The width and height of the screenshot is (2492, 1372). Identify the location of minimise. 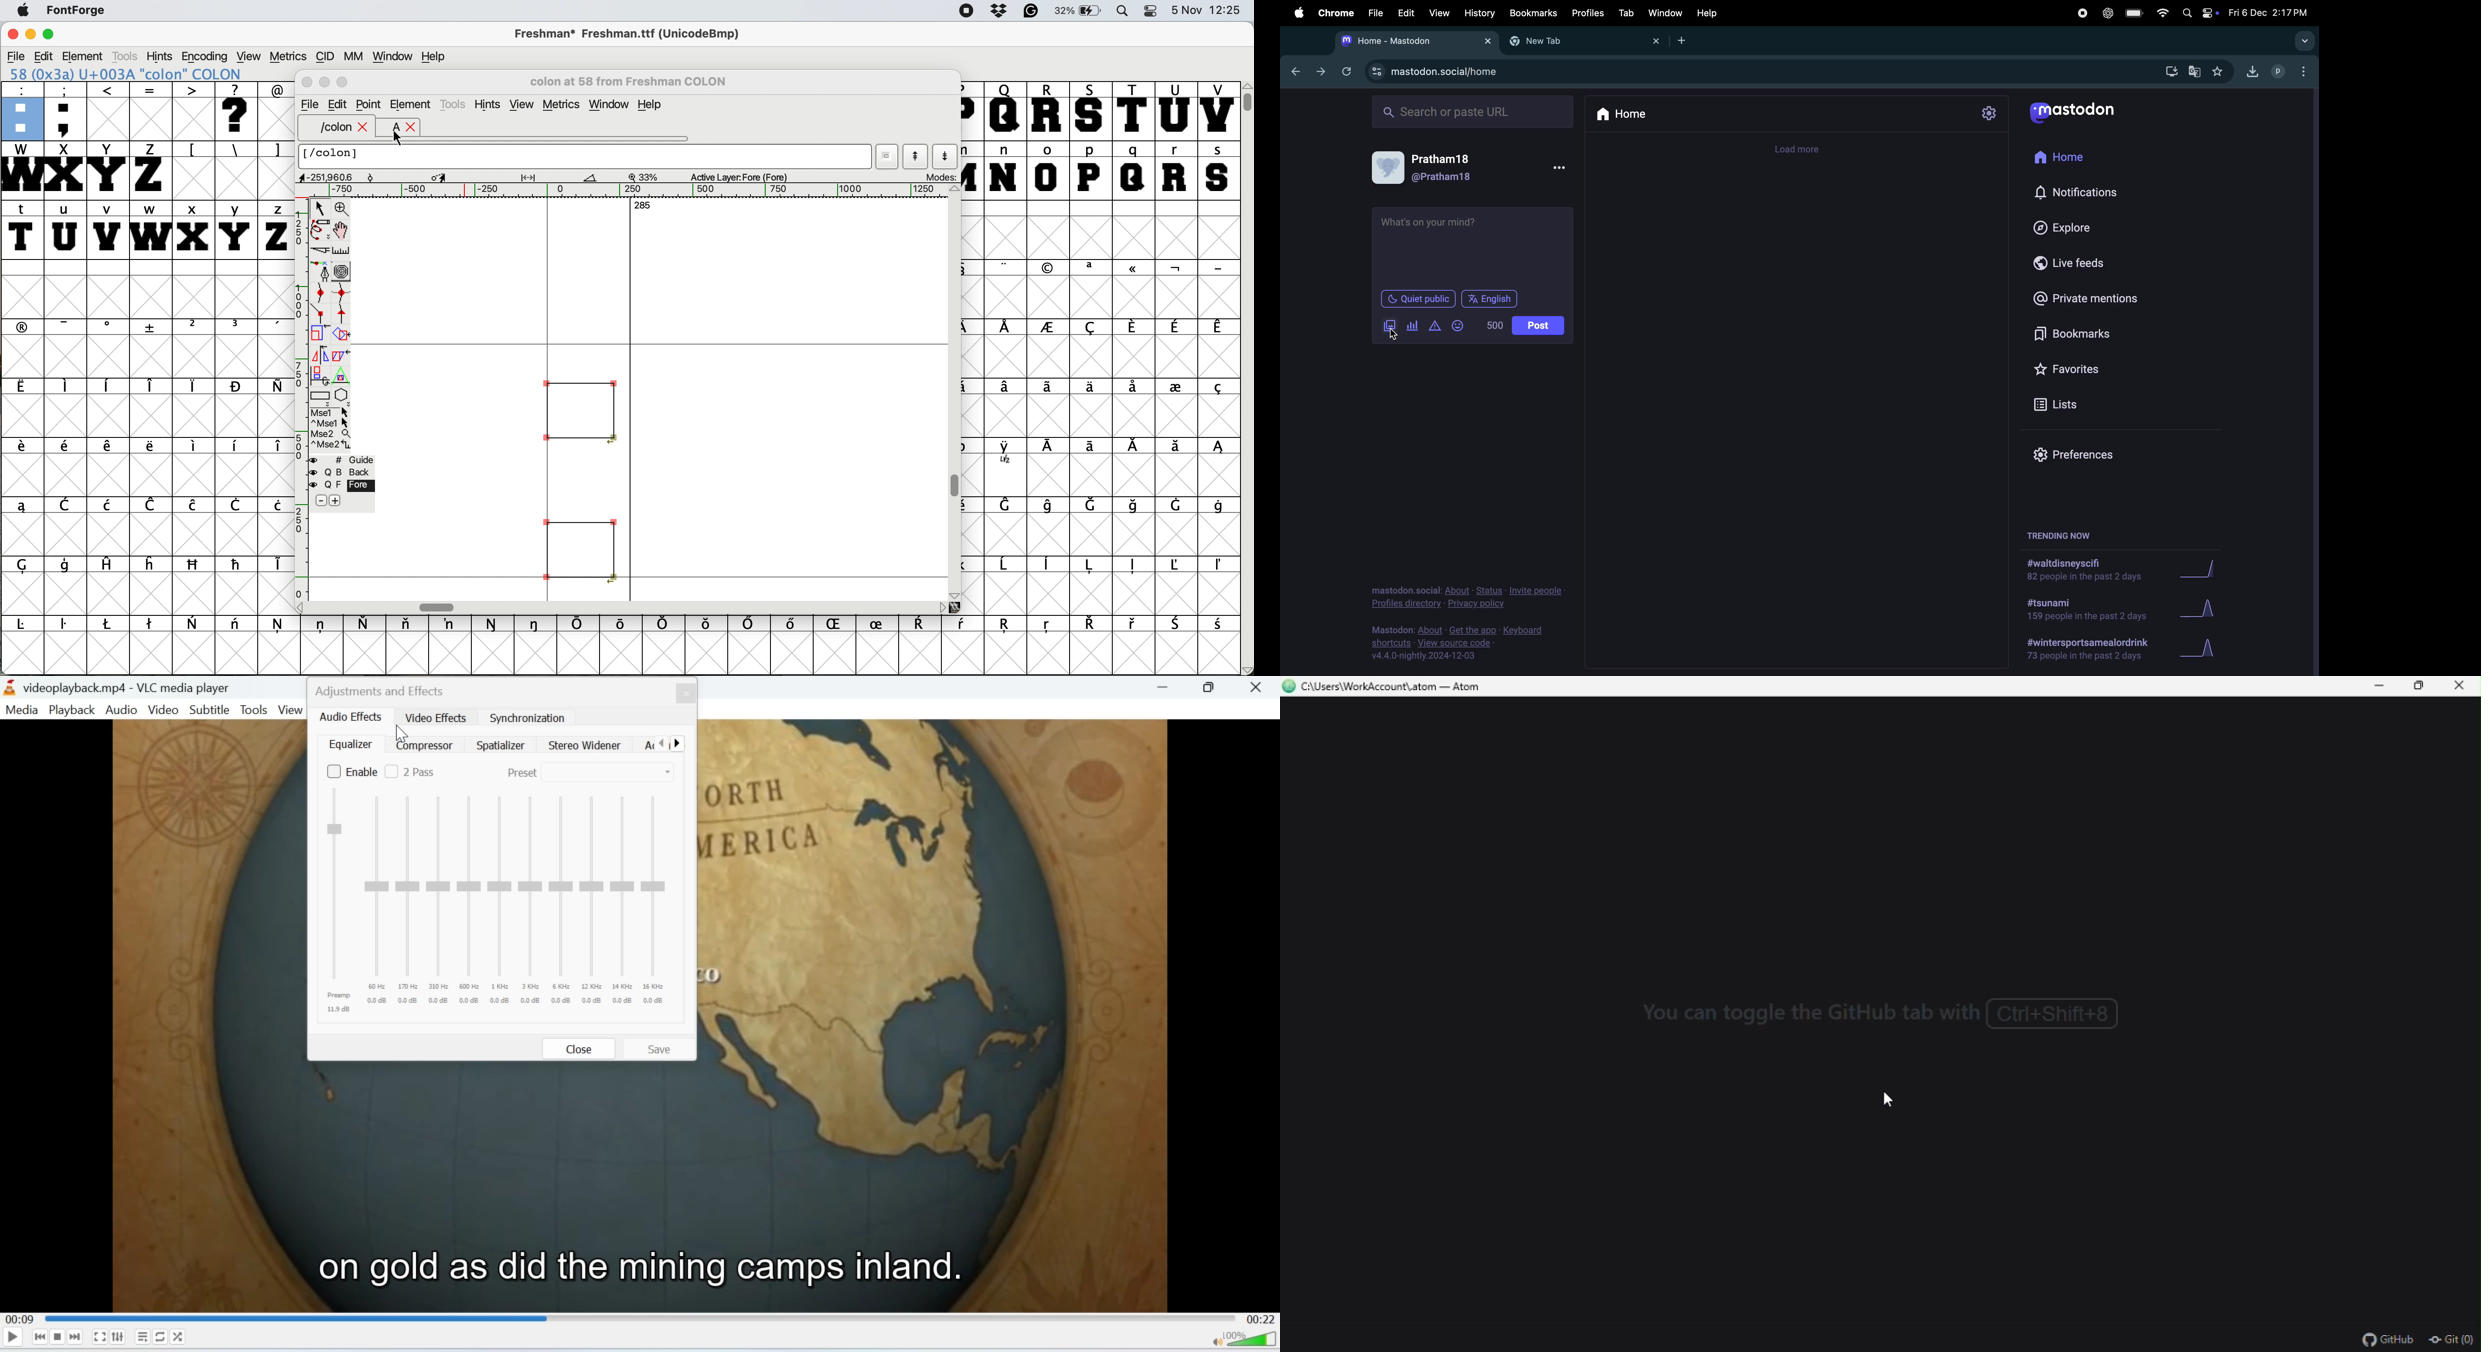
(29, 34).